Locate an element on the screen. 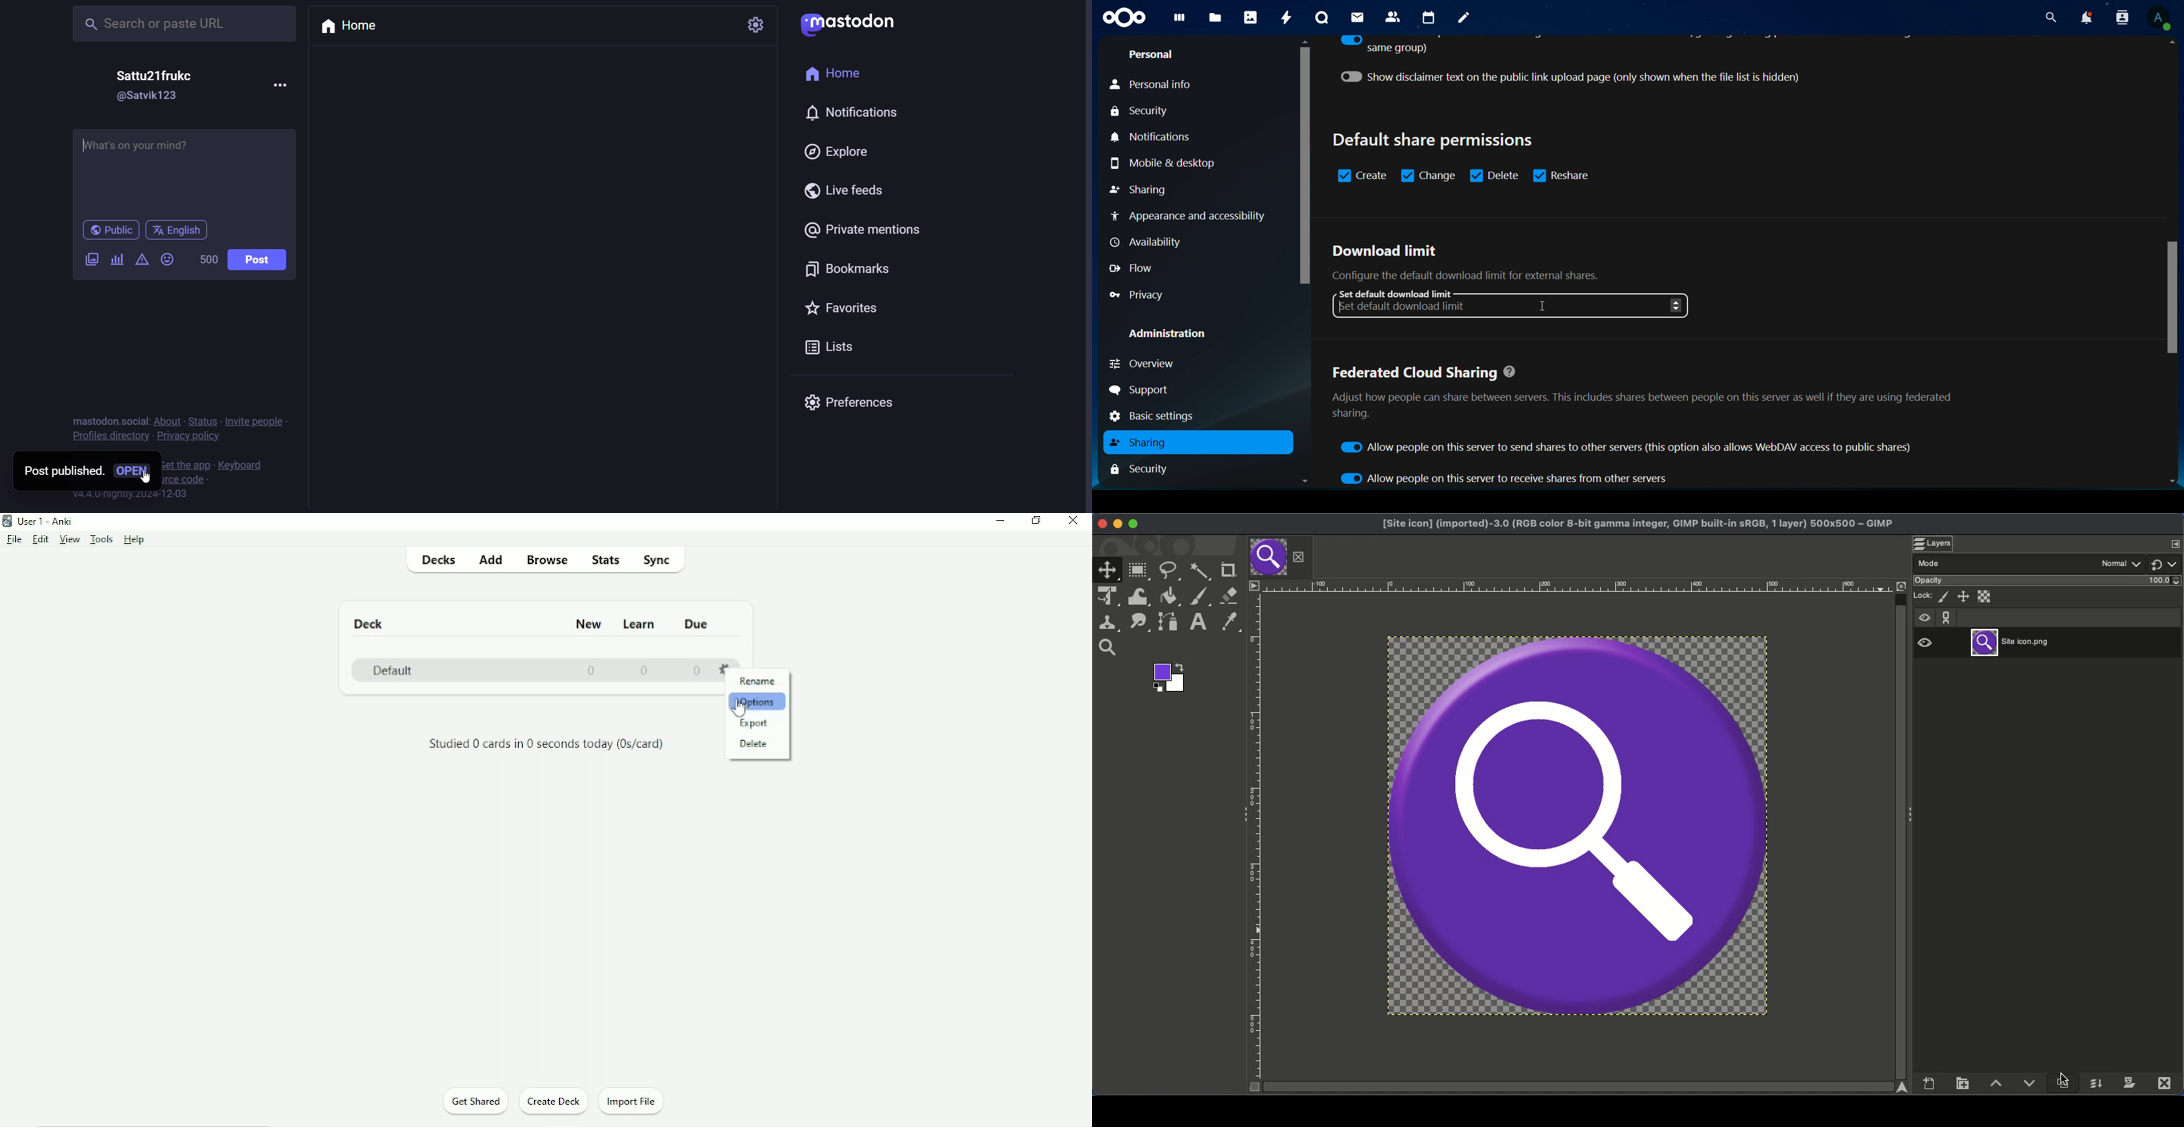 The image size is (2184, 1148). invite people is located at coordinates (258, 420).